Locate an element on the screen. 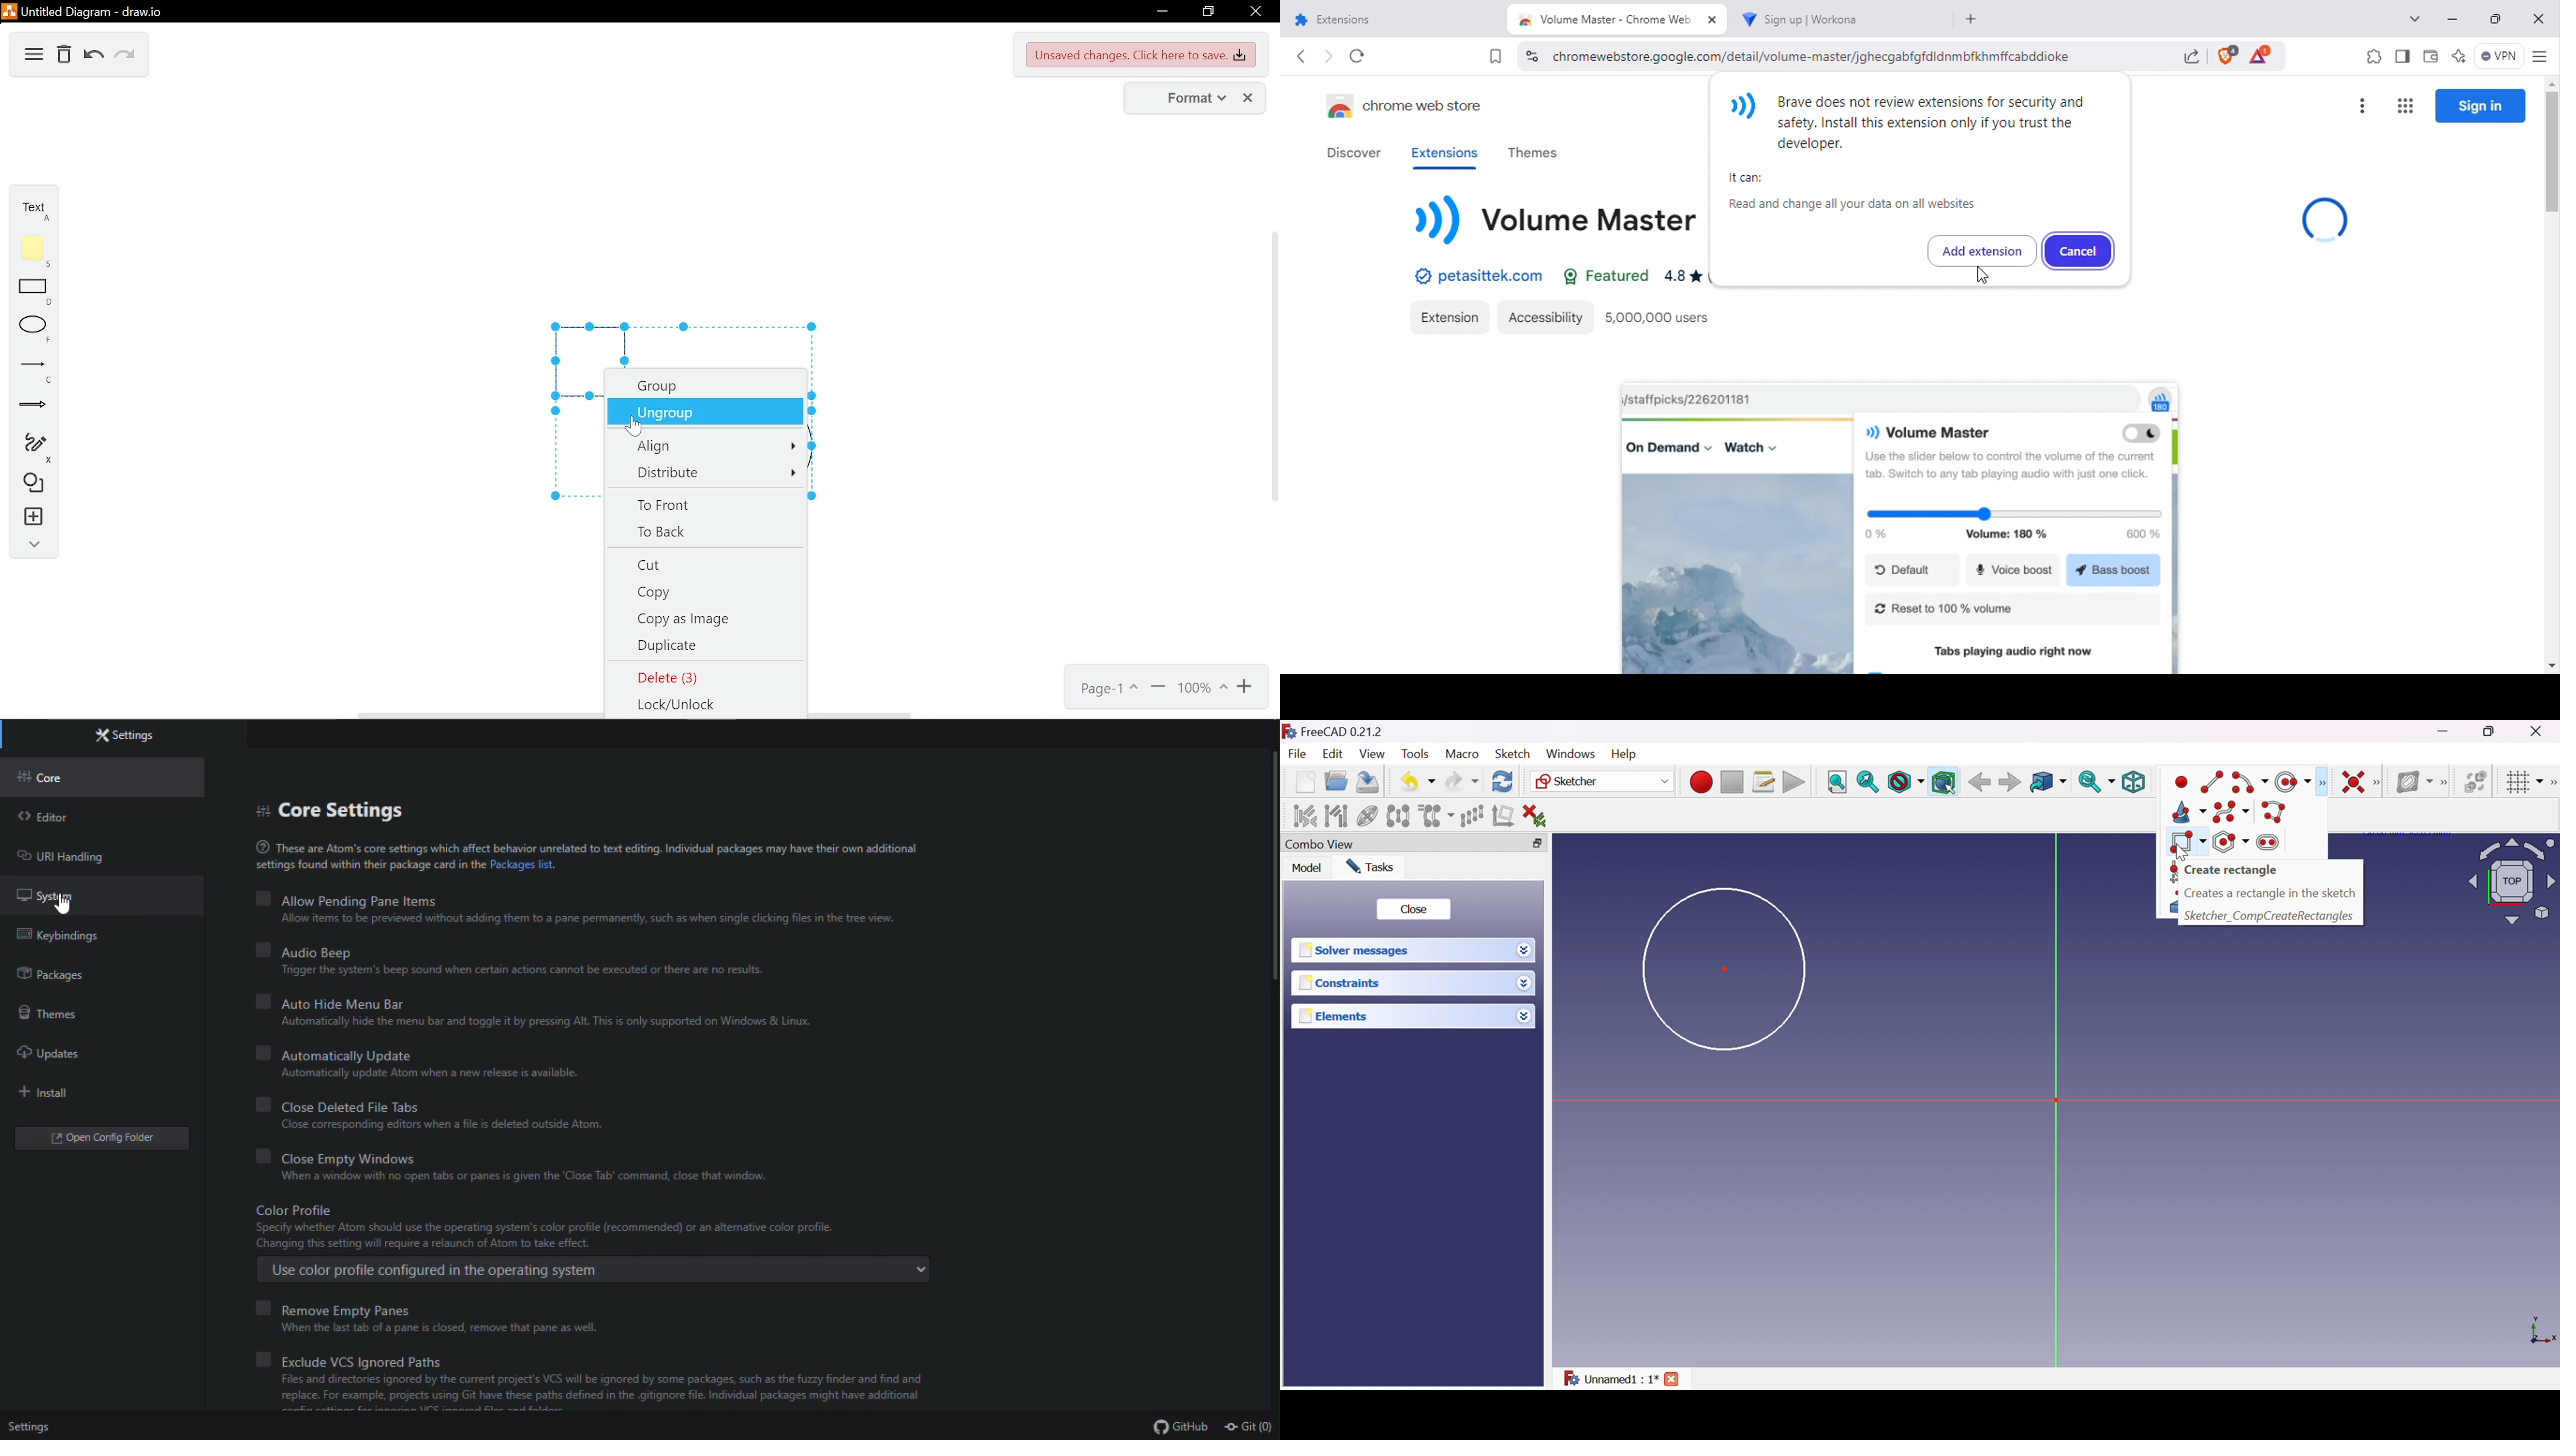 Image resolution: width=2576 pixels, height=1456 pixels. Save is located at coordinates (1365, 781).